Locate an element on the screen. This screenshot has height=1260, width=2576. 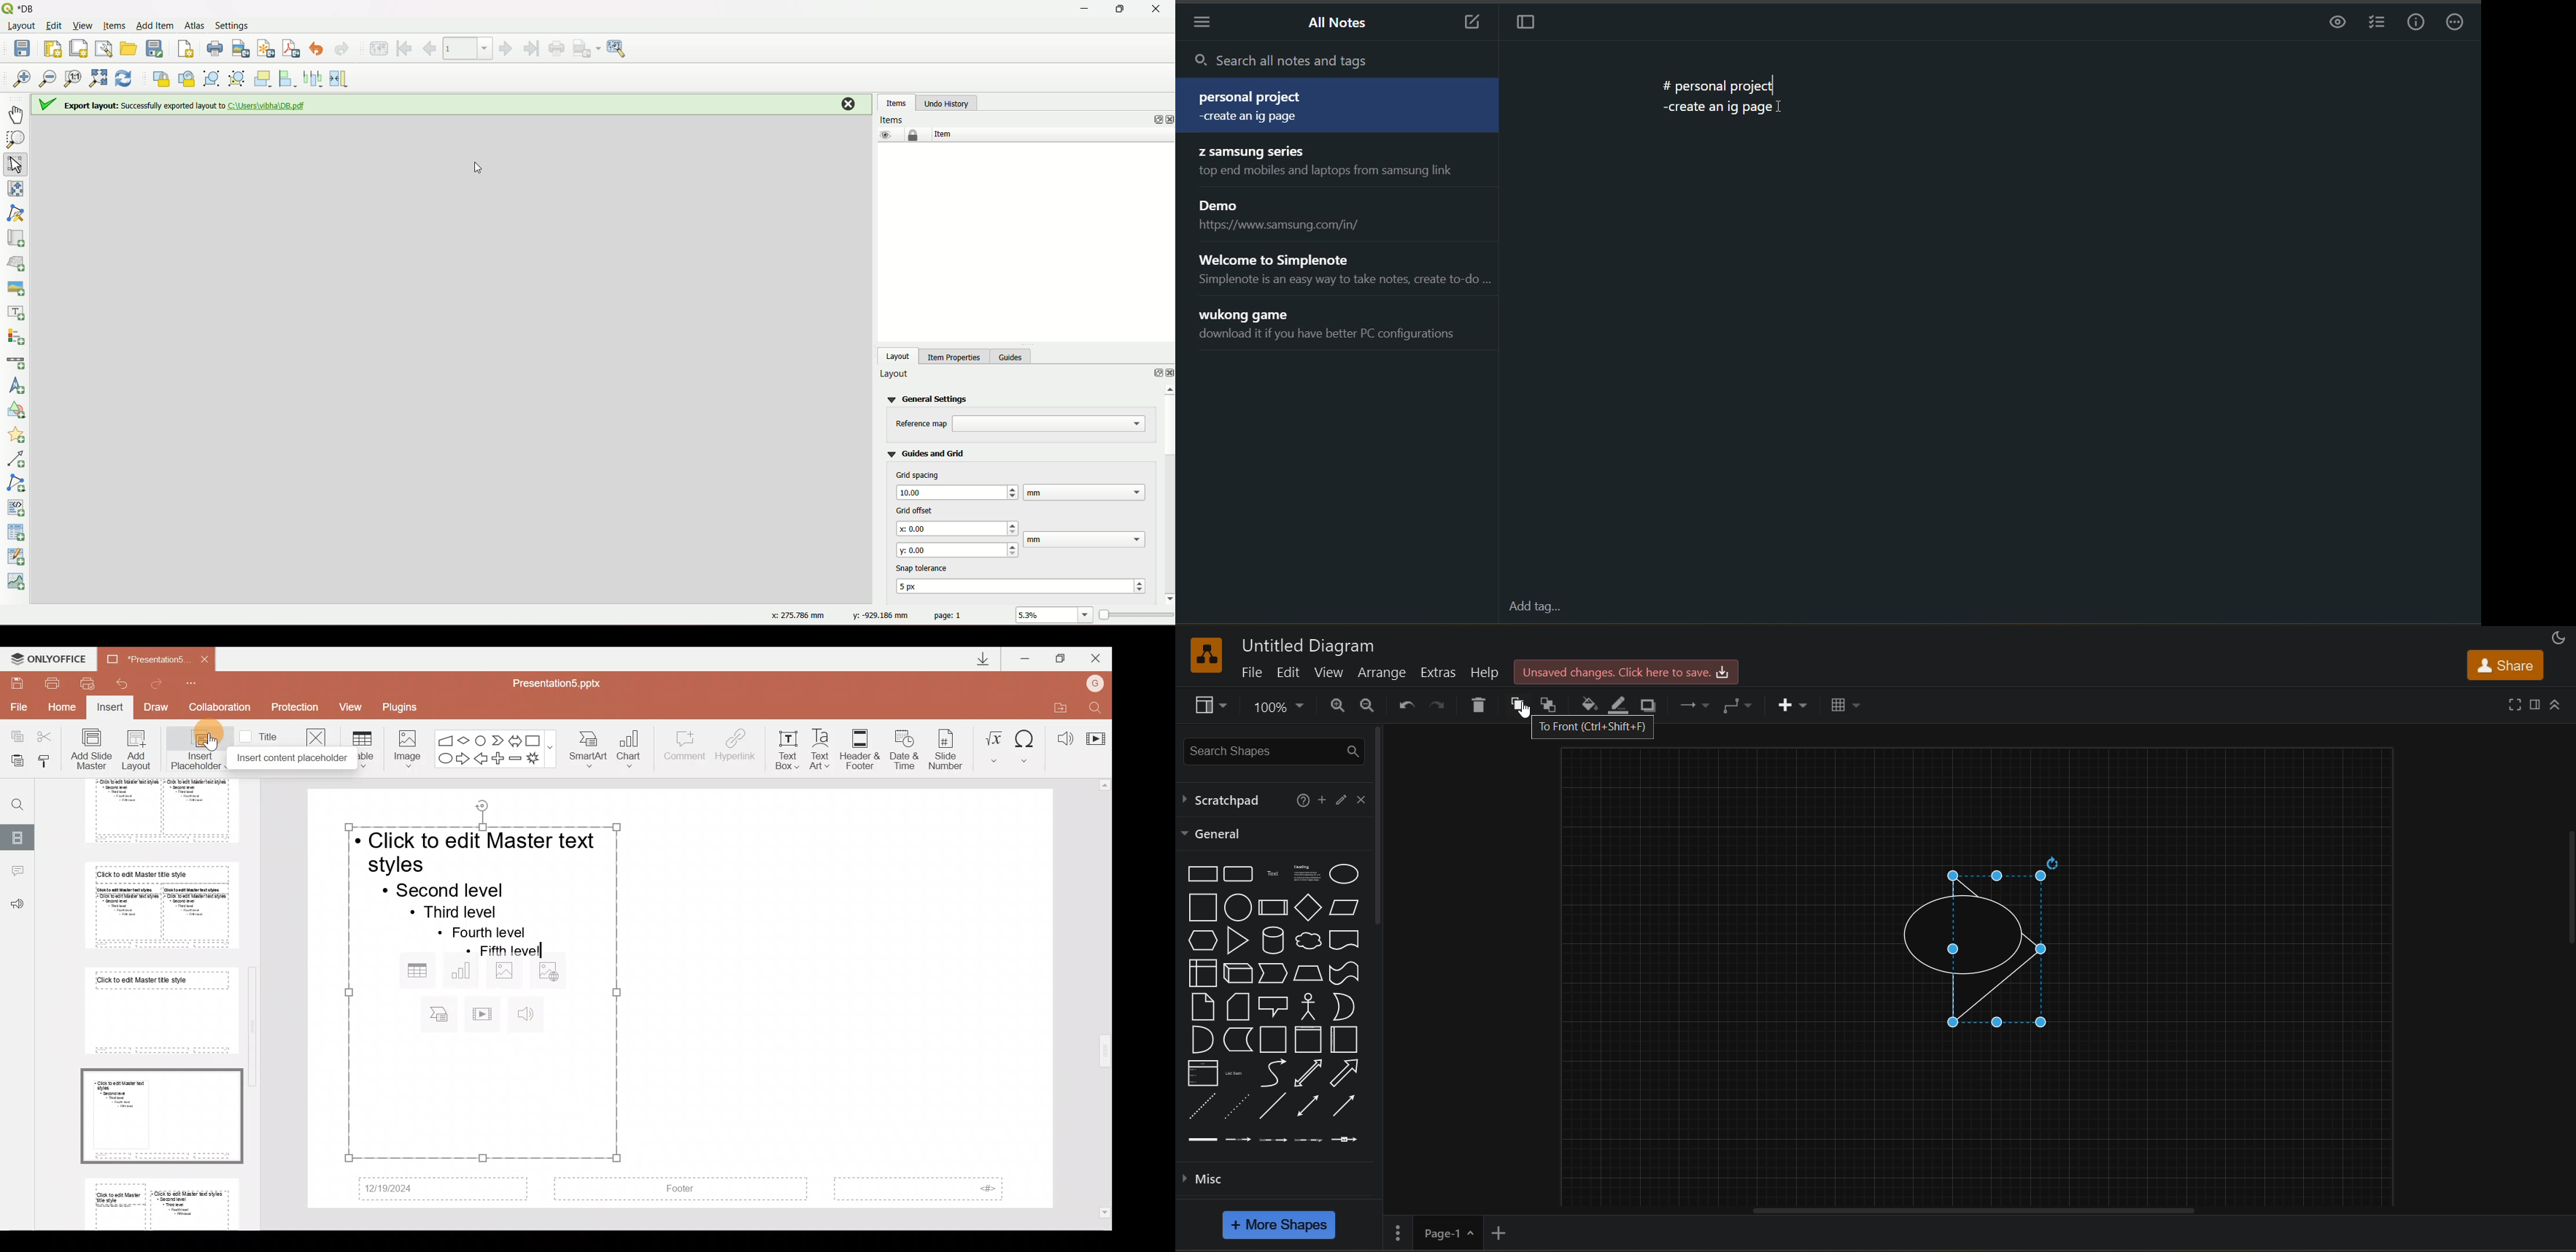
SmartArt is located at coordinates (591, 750).